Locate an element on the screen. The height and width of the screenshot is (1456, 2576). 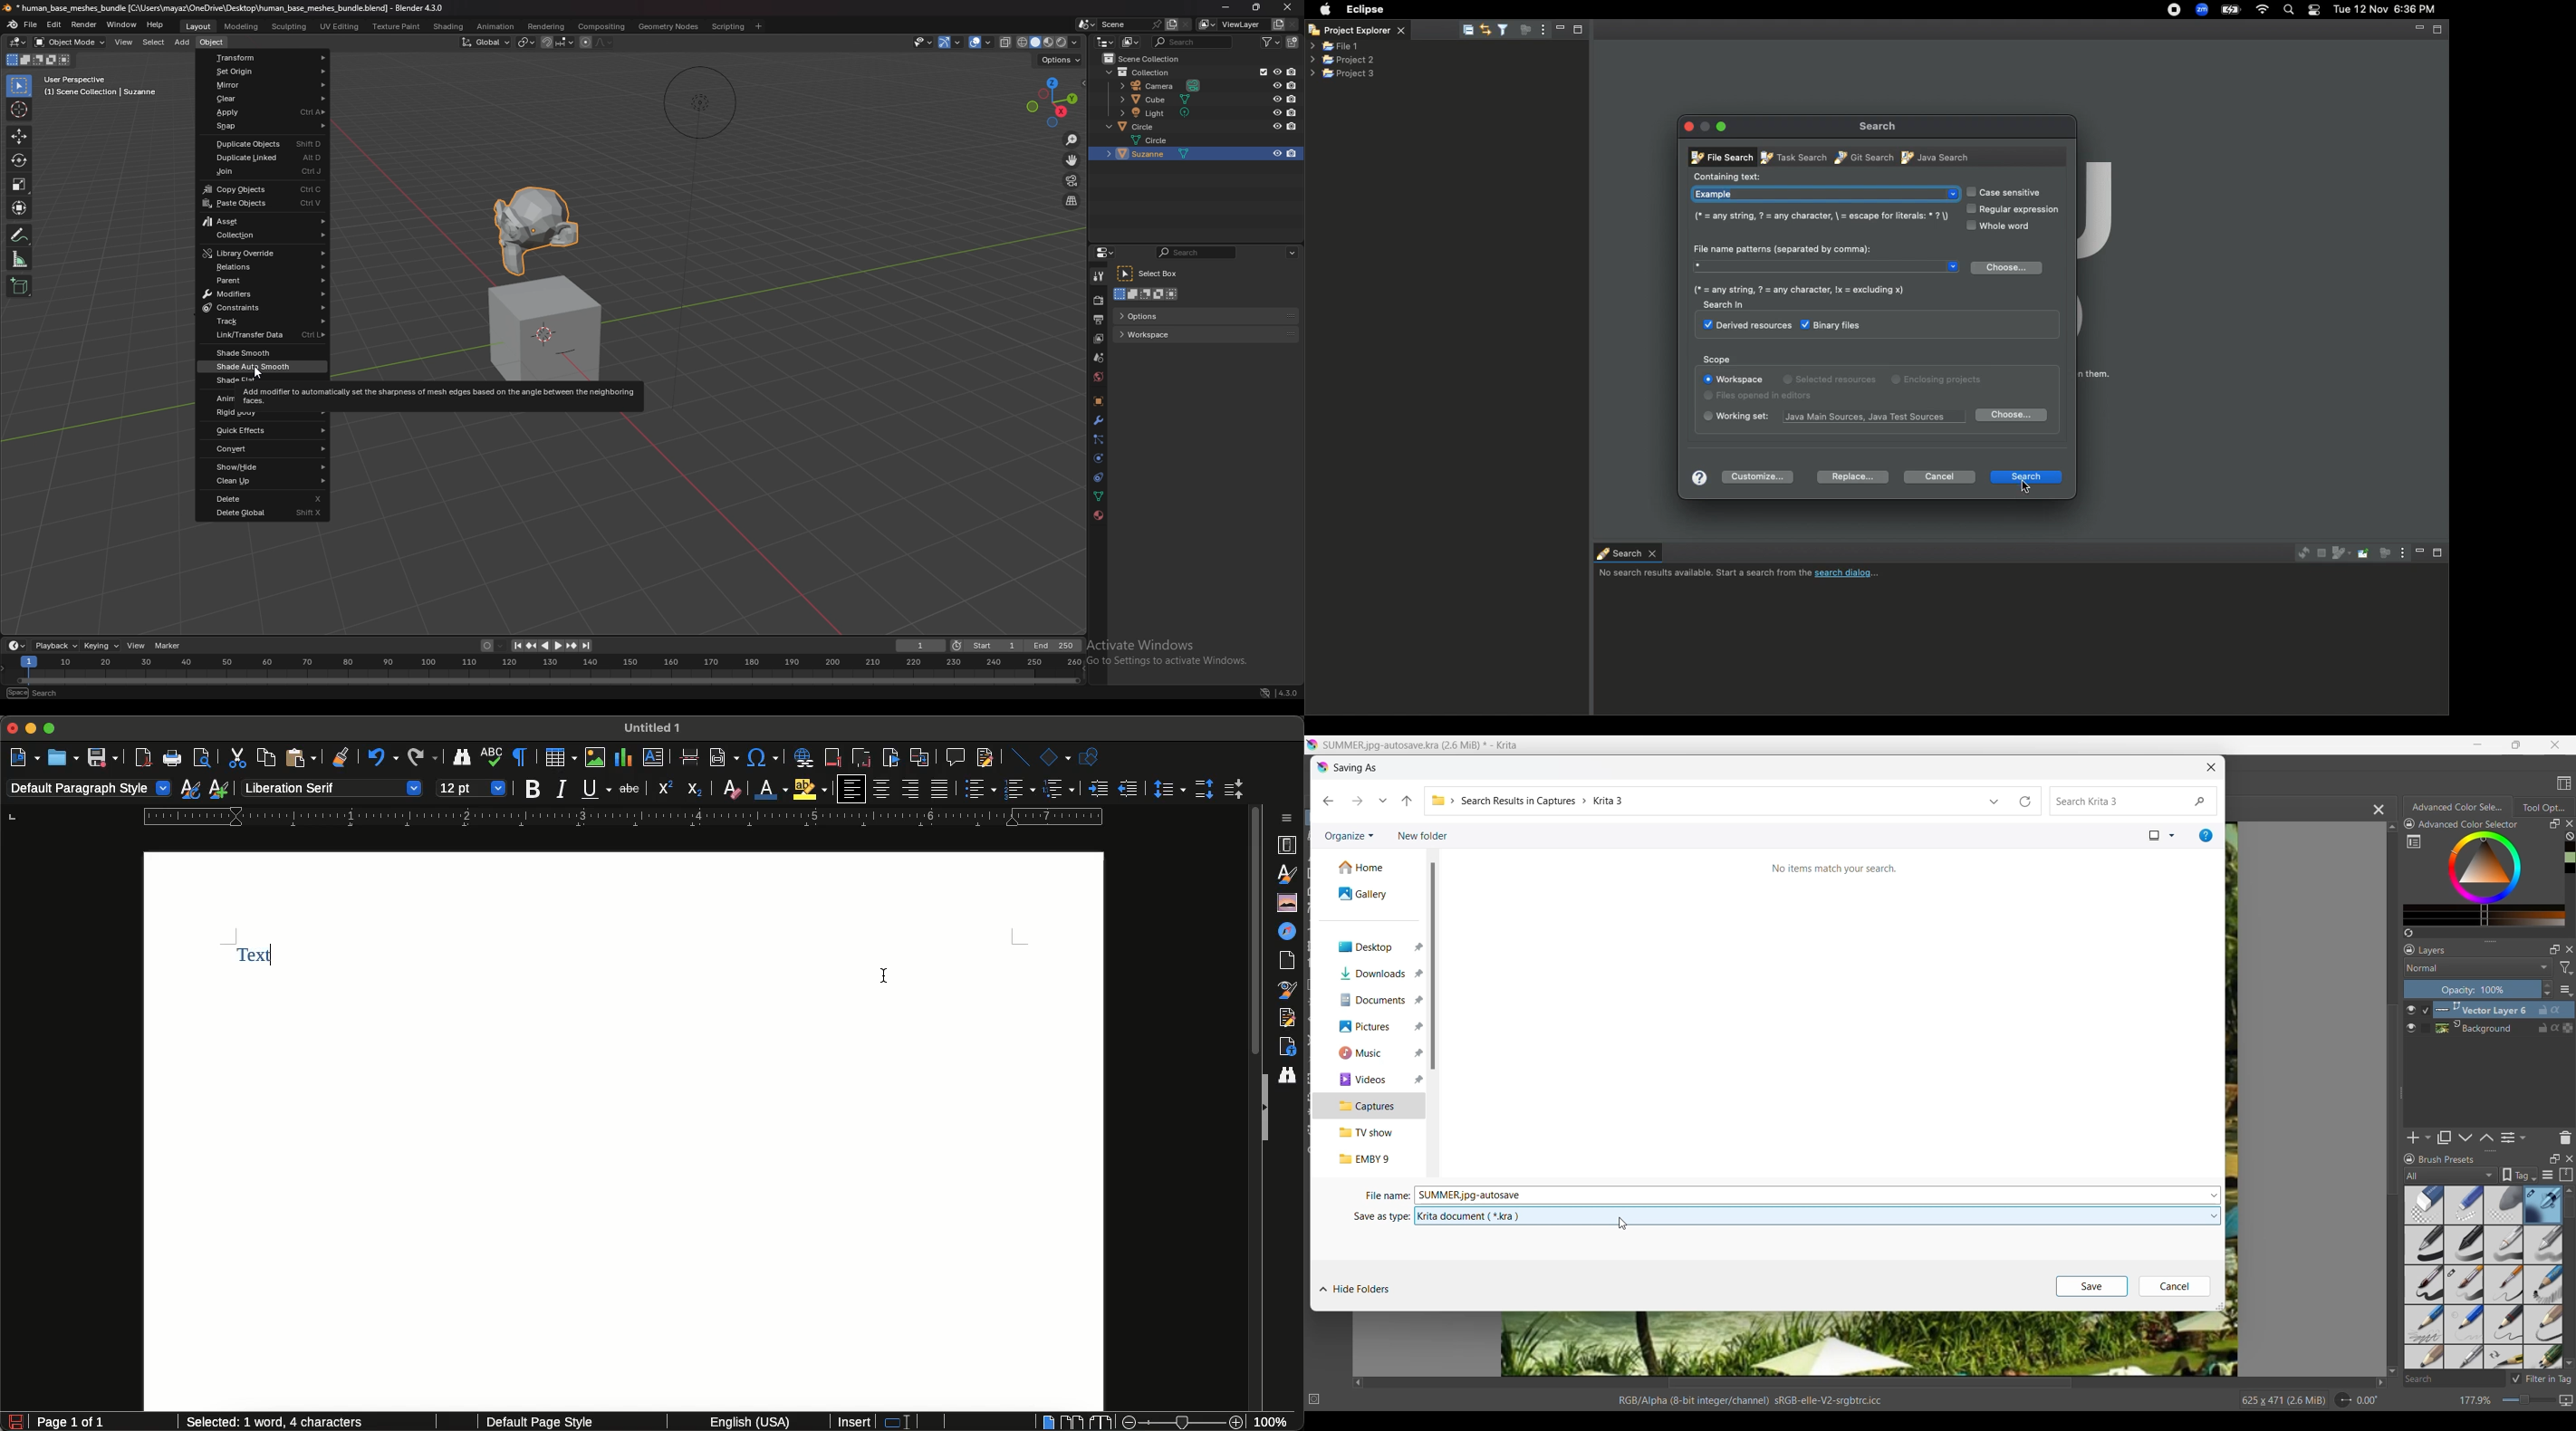
Save is located at coordinates (102, 757).